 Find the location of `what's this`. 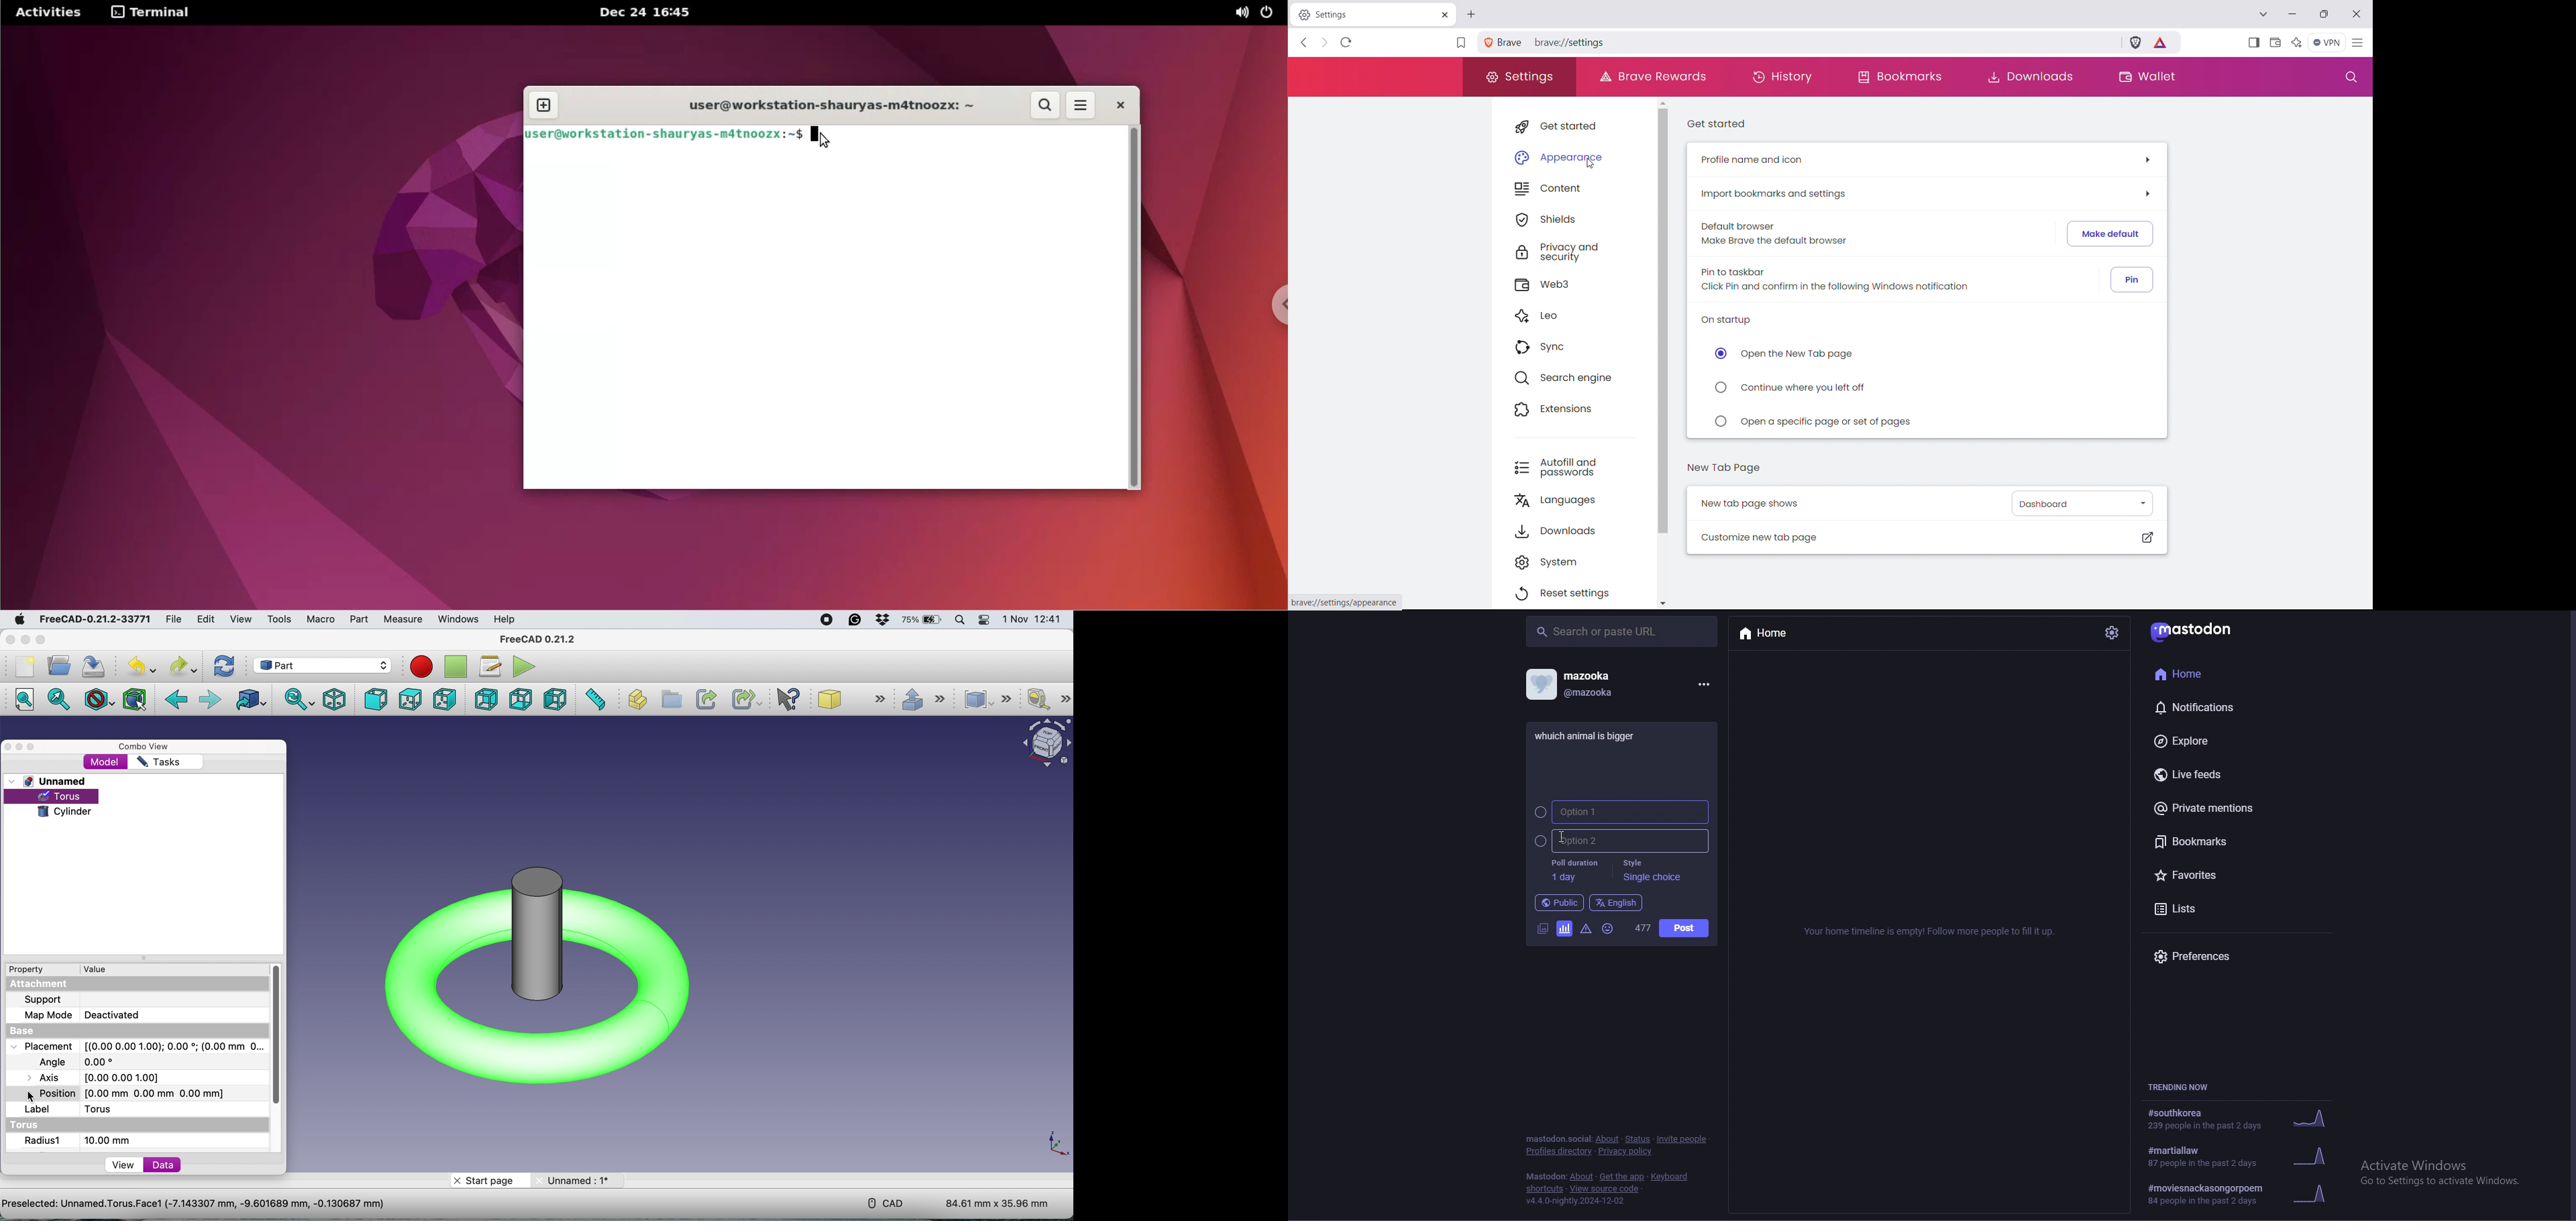

what's this is located at coordinates (794, 699).